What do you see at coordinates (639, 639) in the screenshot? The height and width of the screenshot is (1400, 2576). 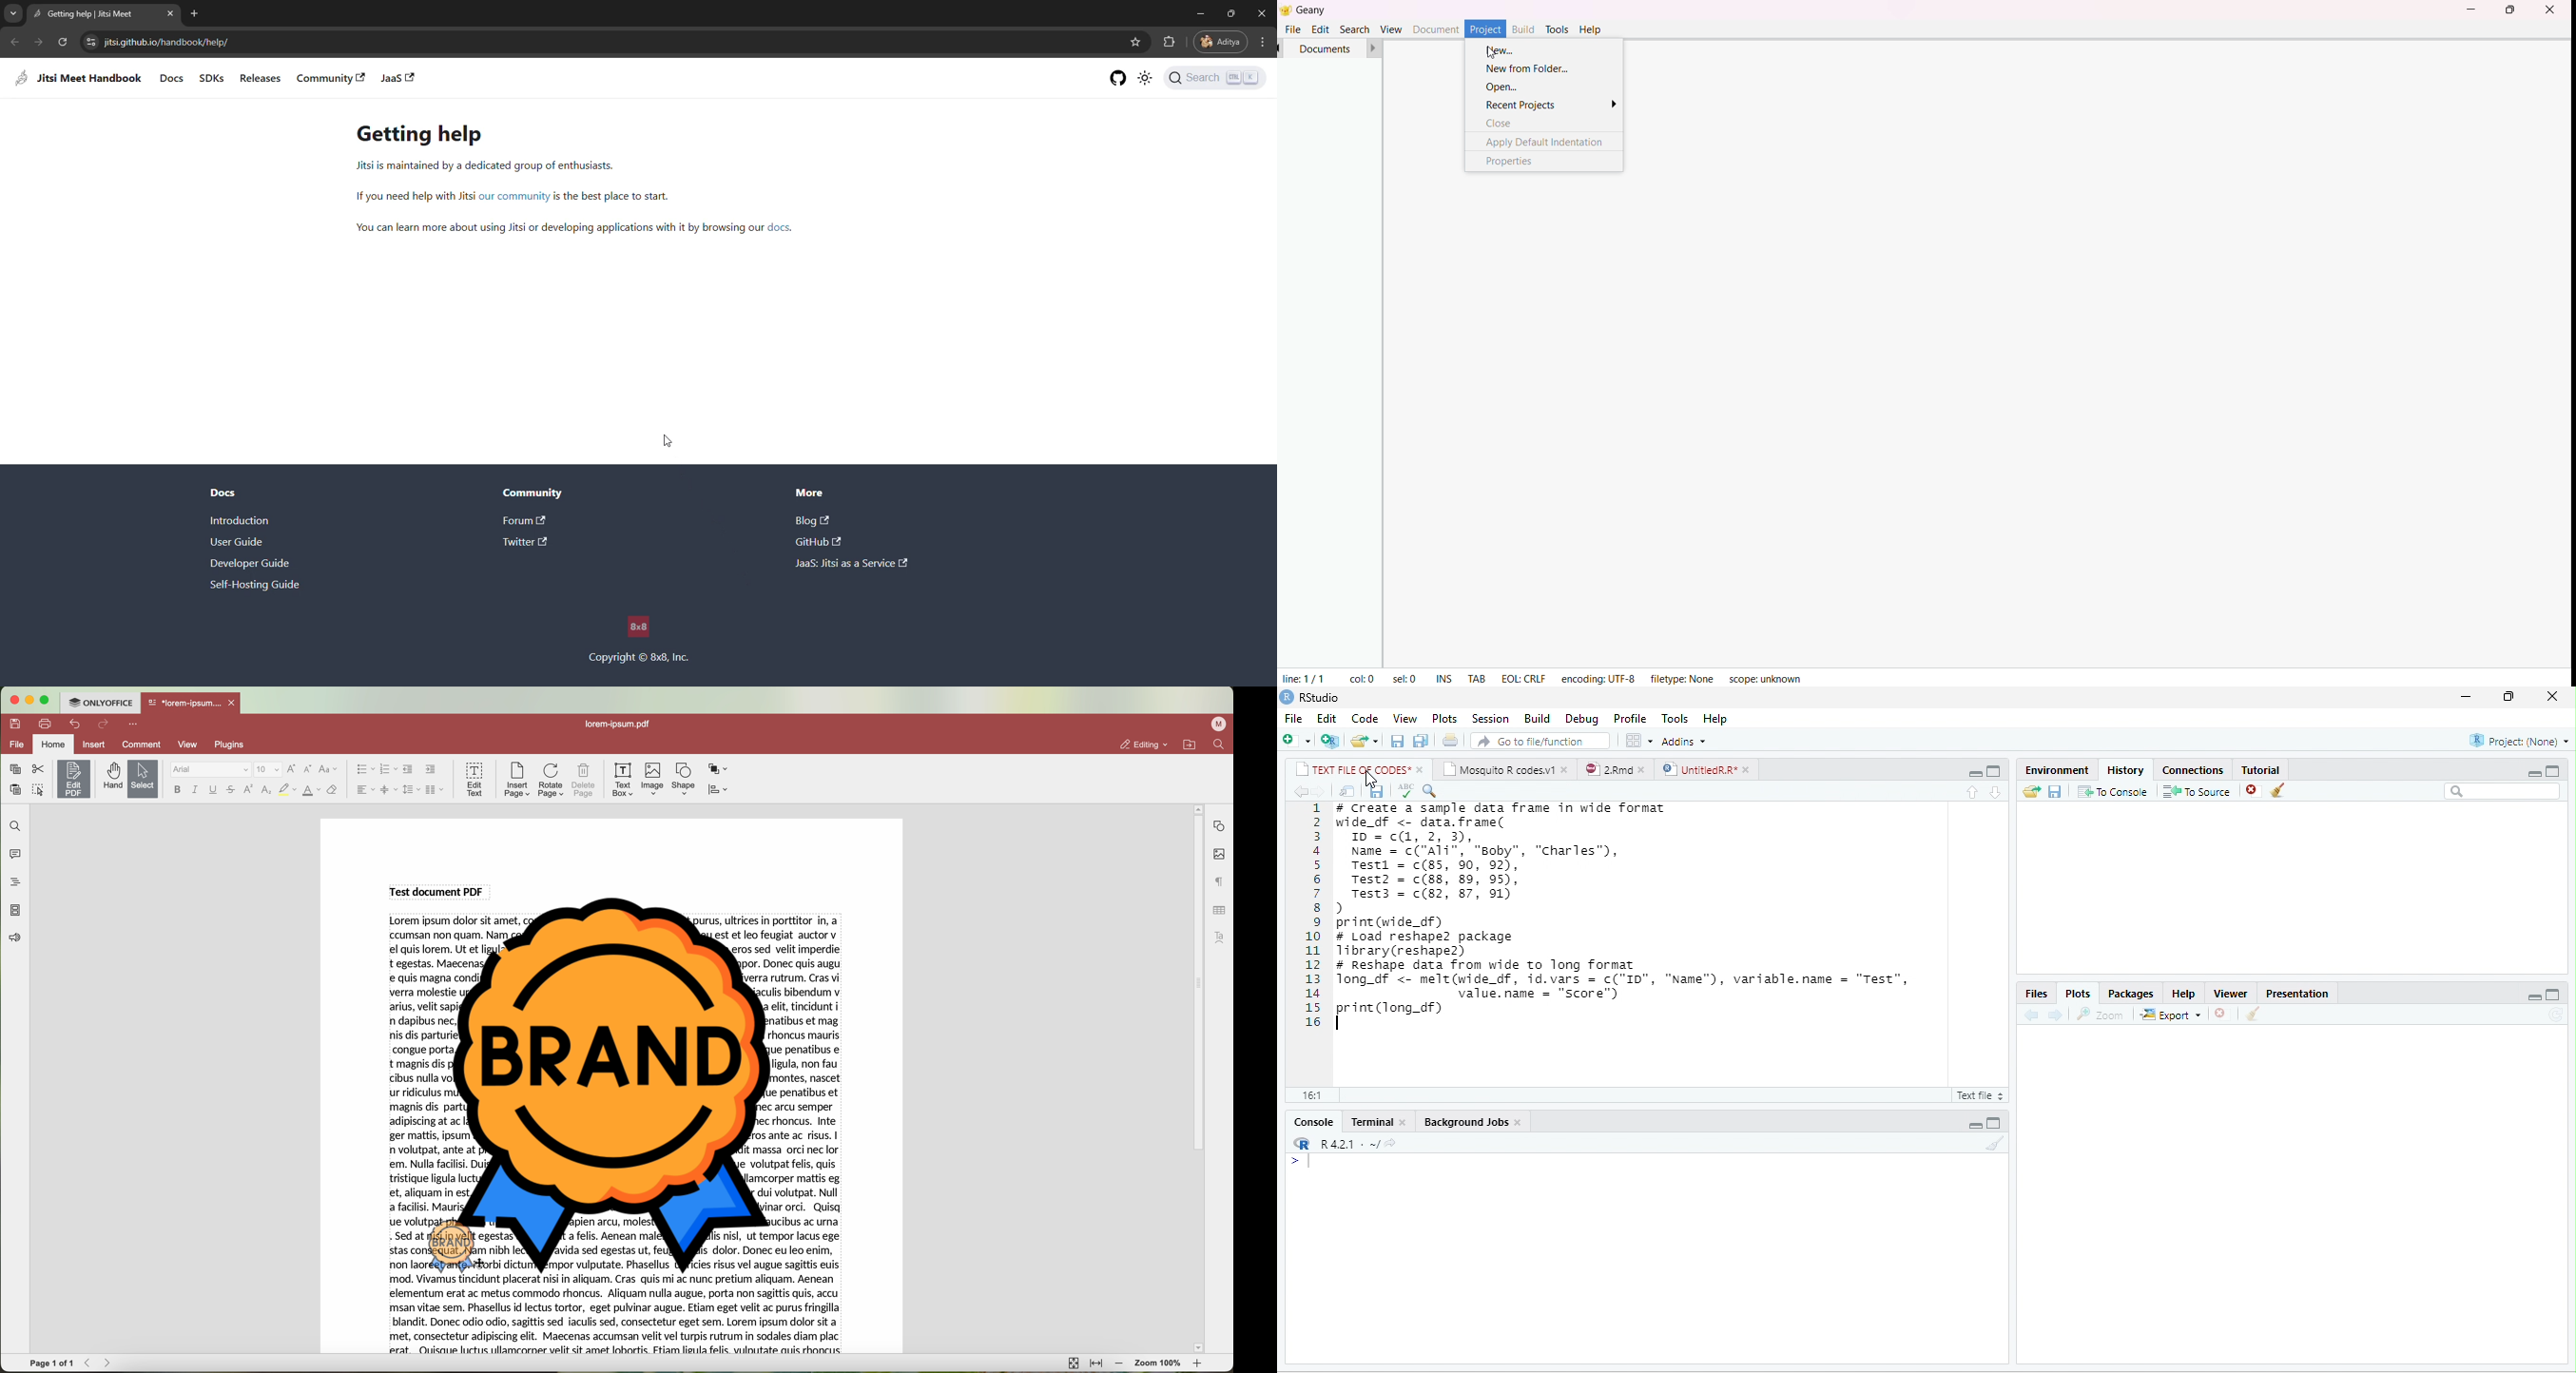 I see `copyright` at bounding box center [639, 639].